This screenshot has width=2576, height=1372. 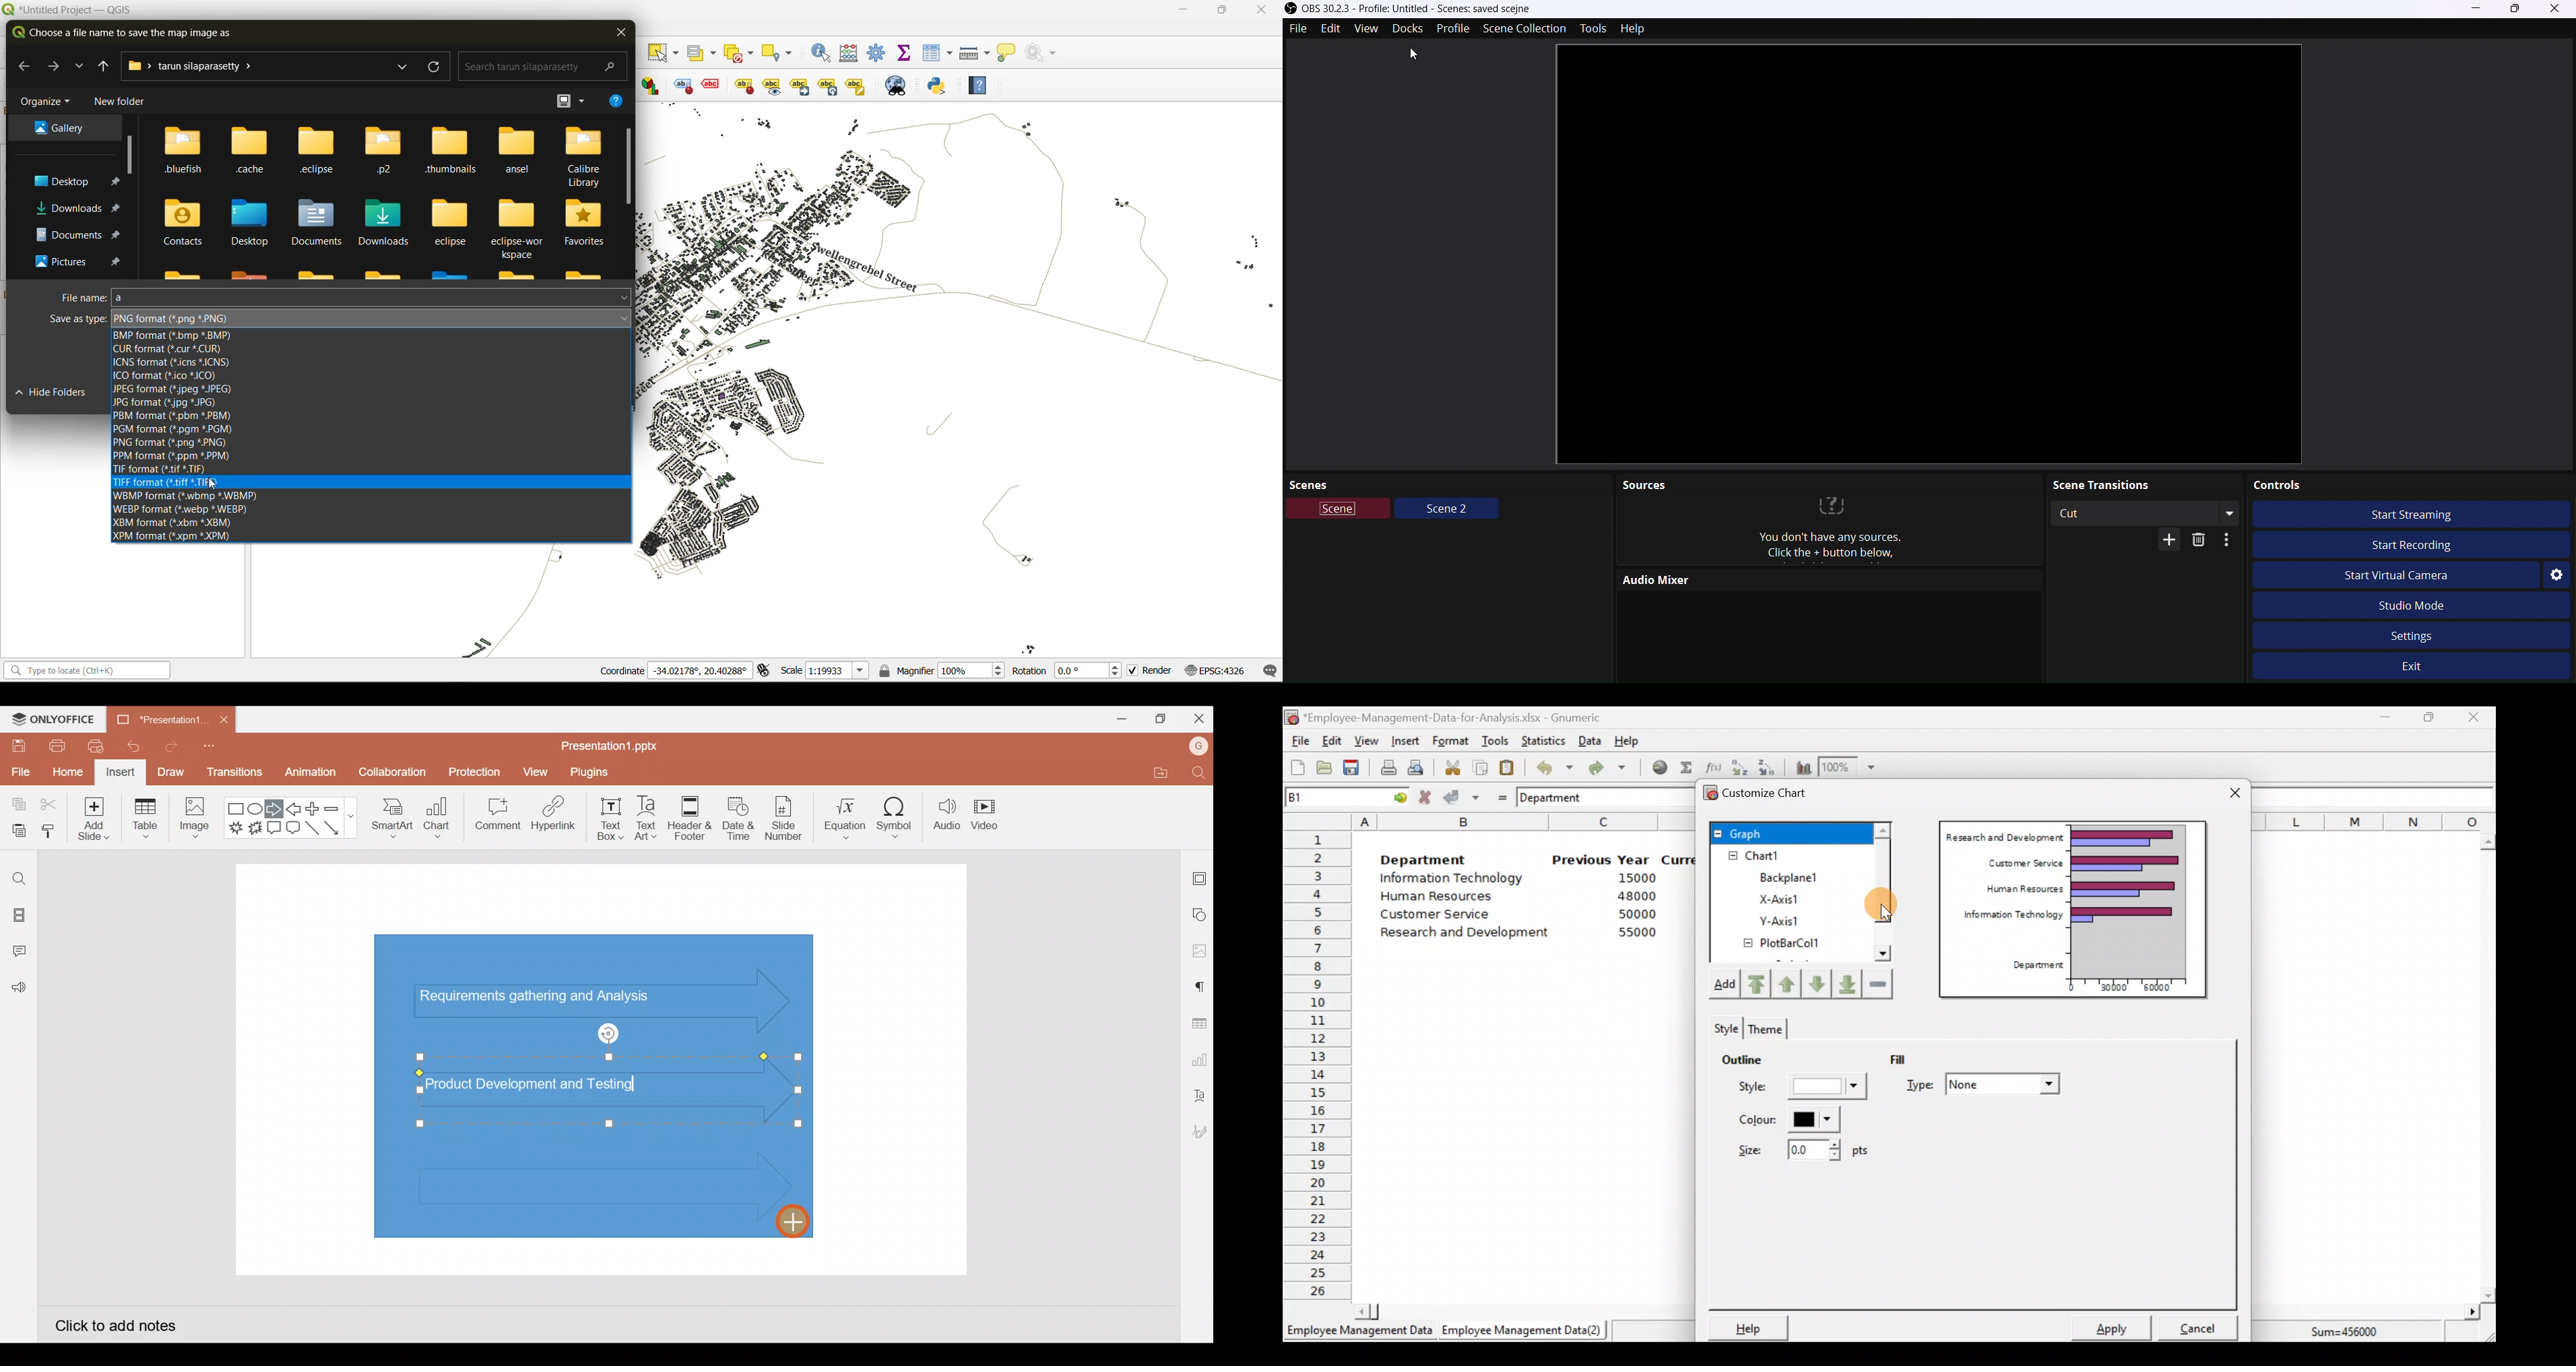 I want to click on Sum=456000, so click(x=2351, y=1334).